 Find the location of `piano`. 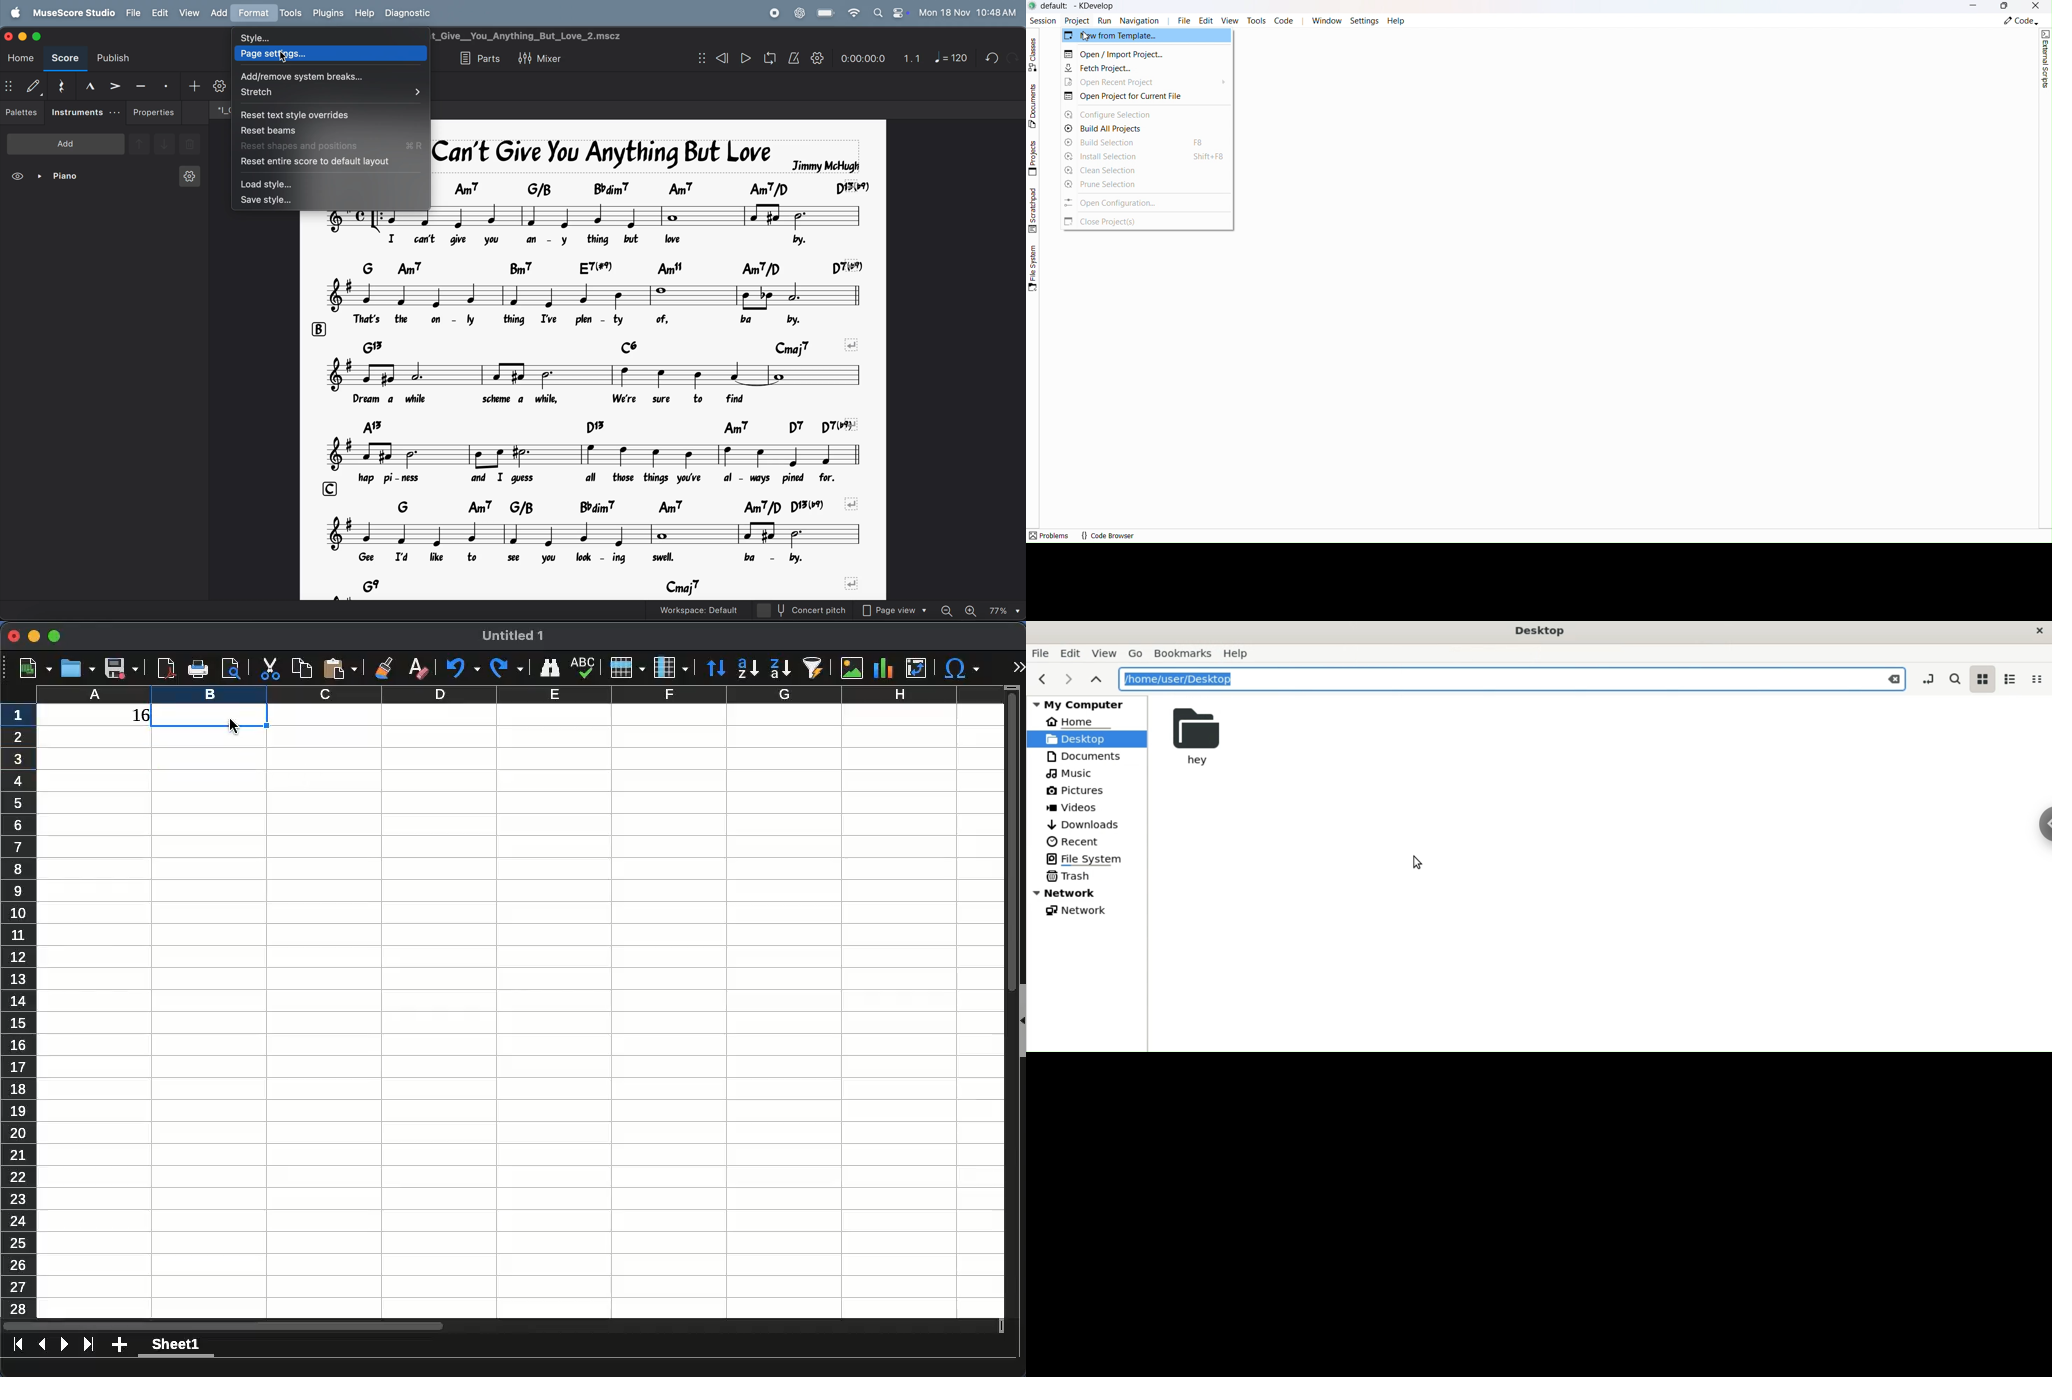

piano is located at coordinates (61, 177).